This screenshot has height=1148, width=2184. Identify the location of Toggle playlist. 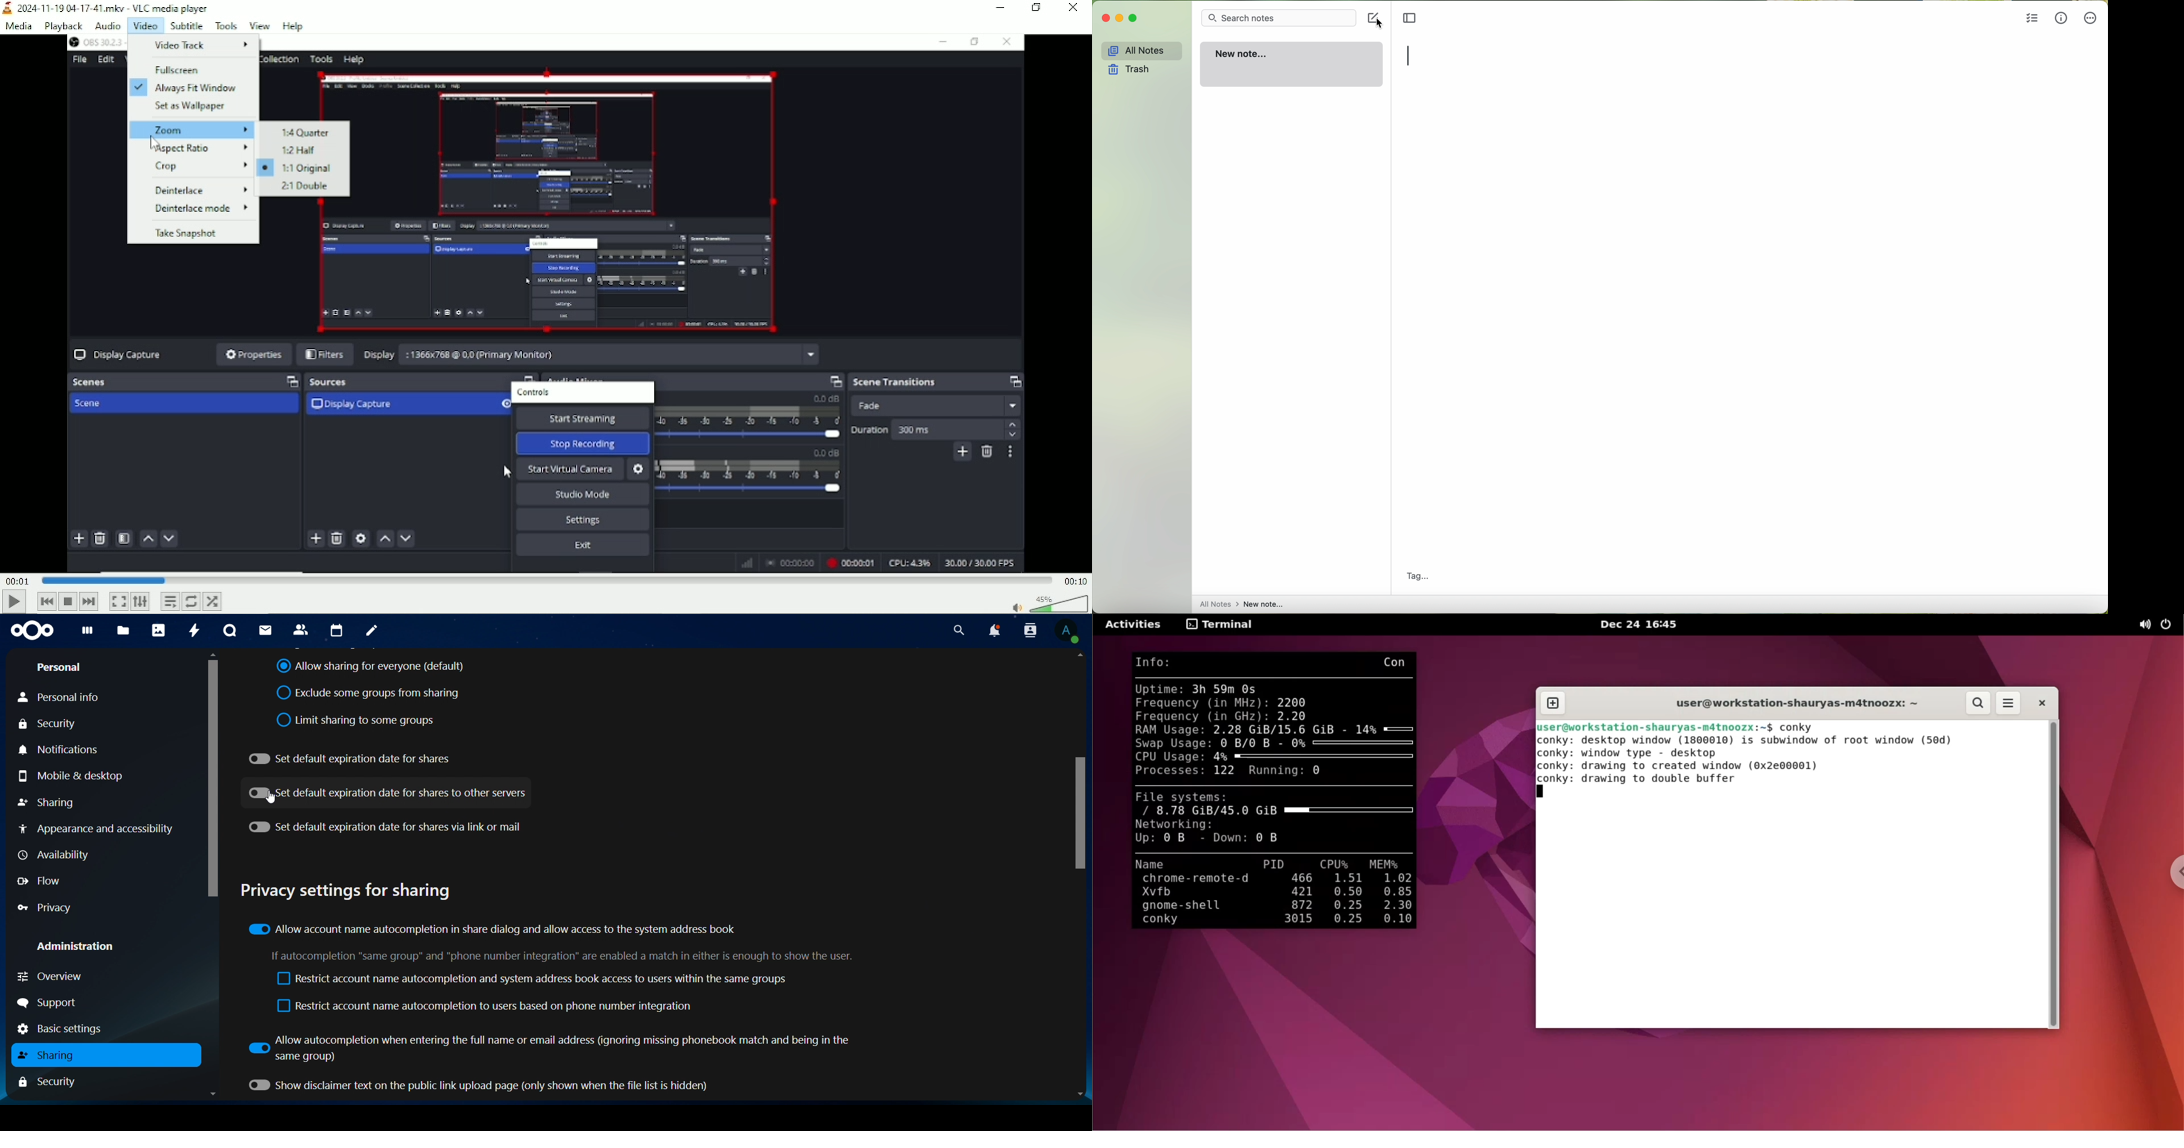
(170, 601).